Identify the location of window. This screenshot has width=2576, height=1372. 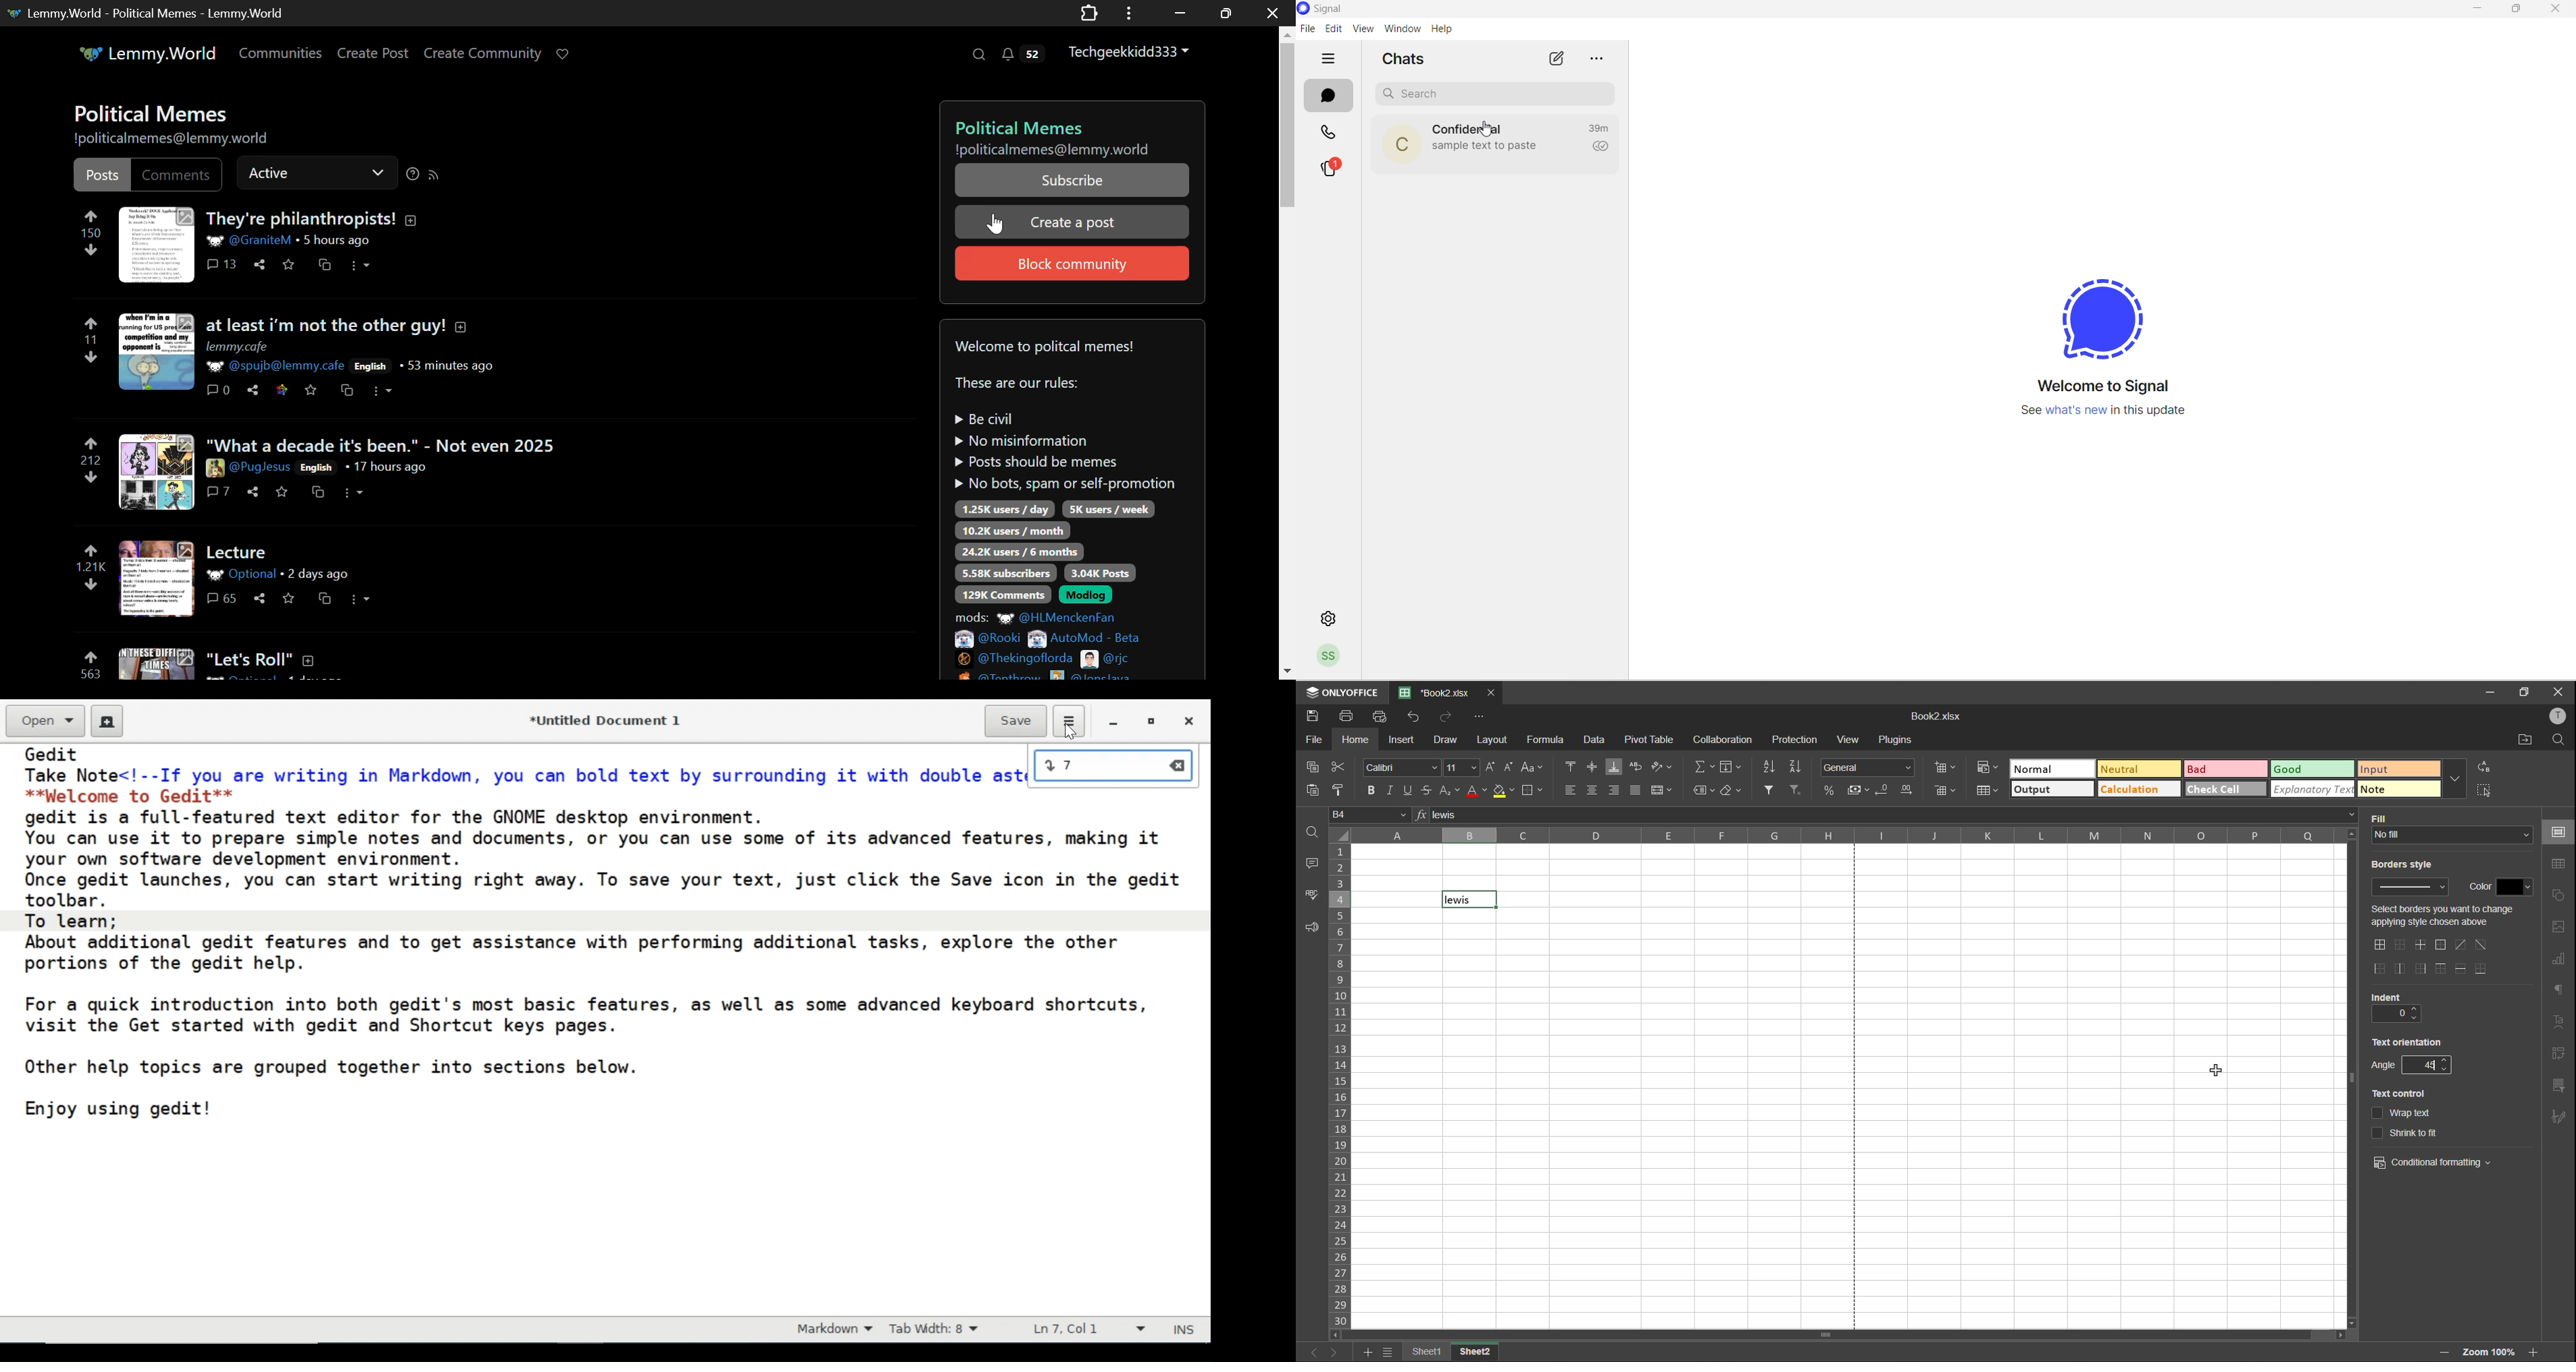
(1402, 29).